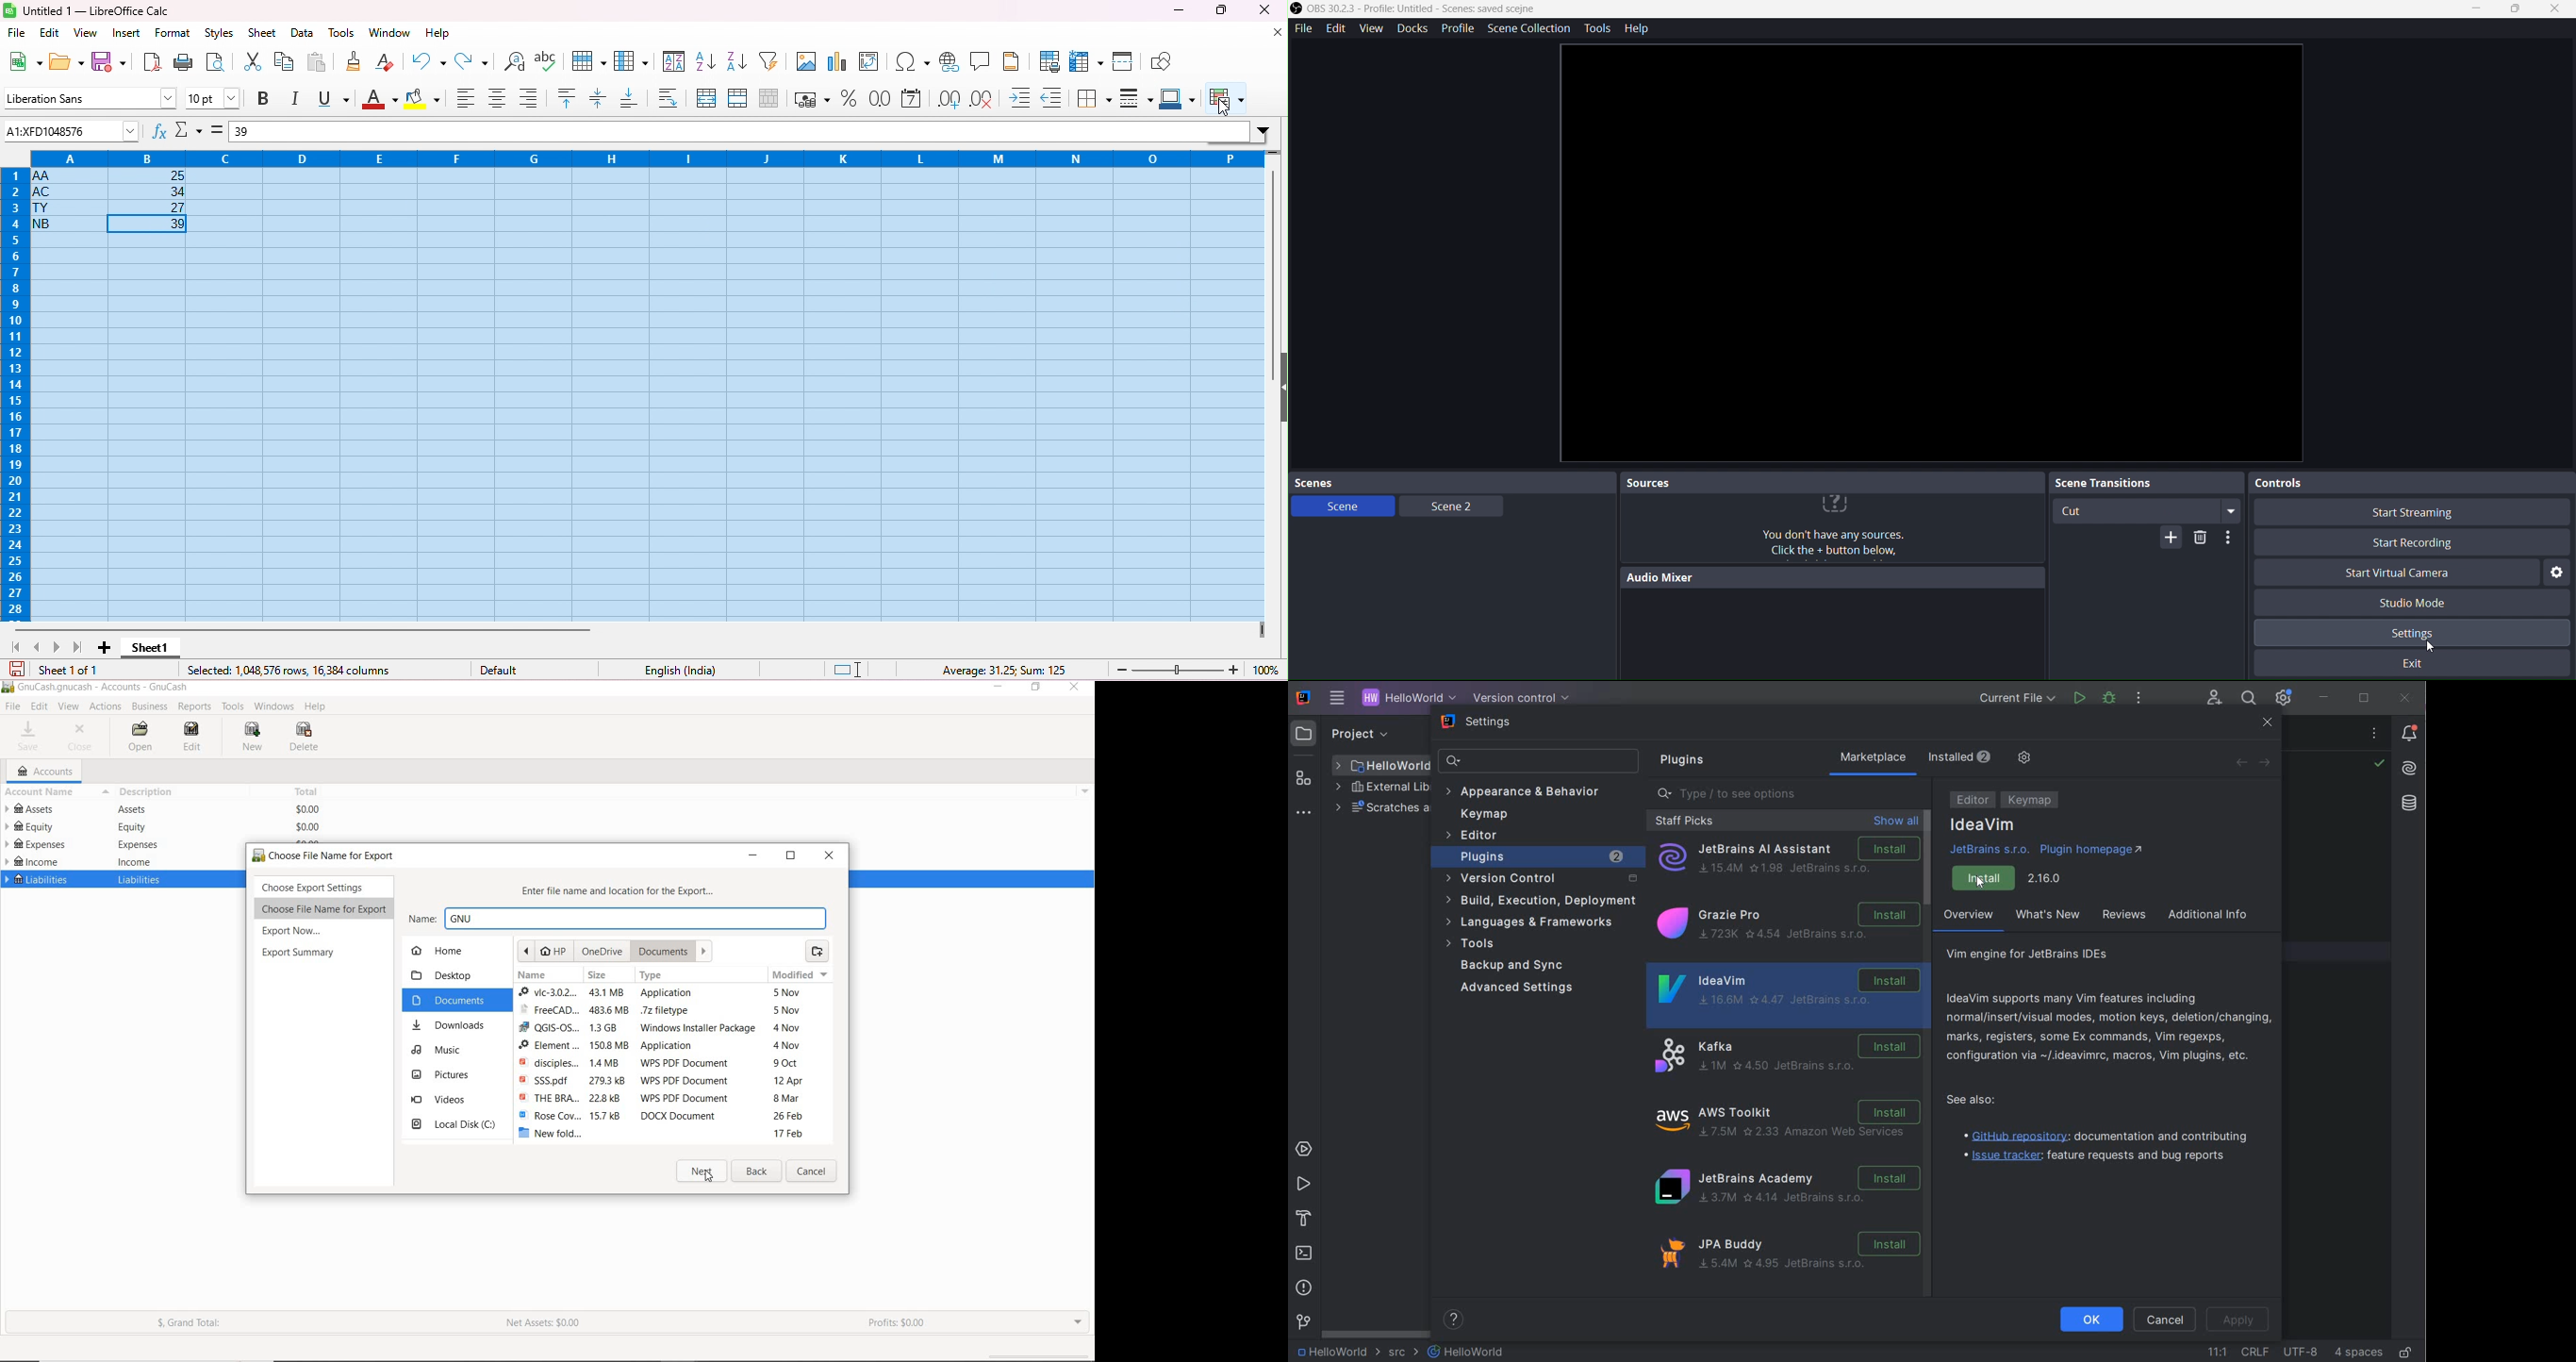 The width and height of the screenshot is (2576, 1372). Describe the element at coordinates (949, 61) in the screenshot. I see `insert hyperlink` at that location.